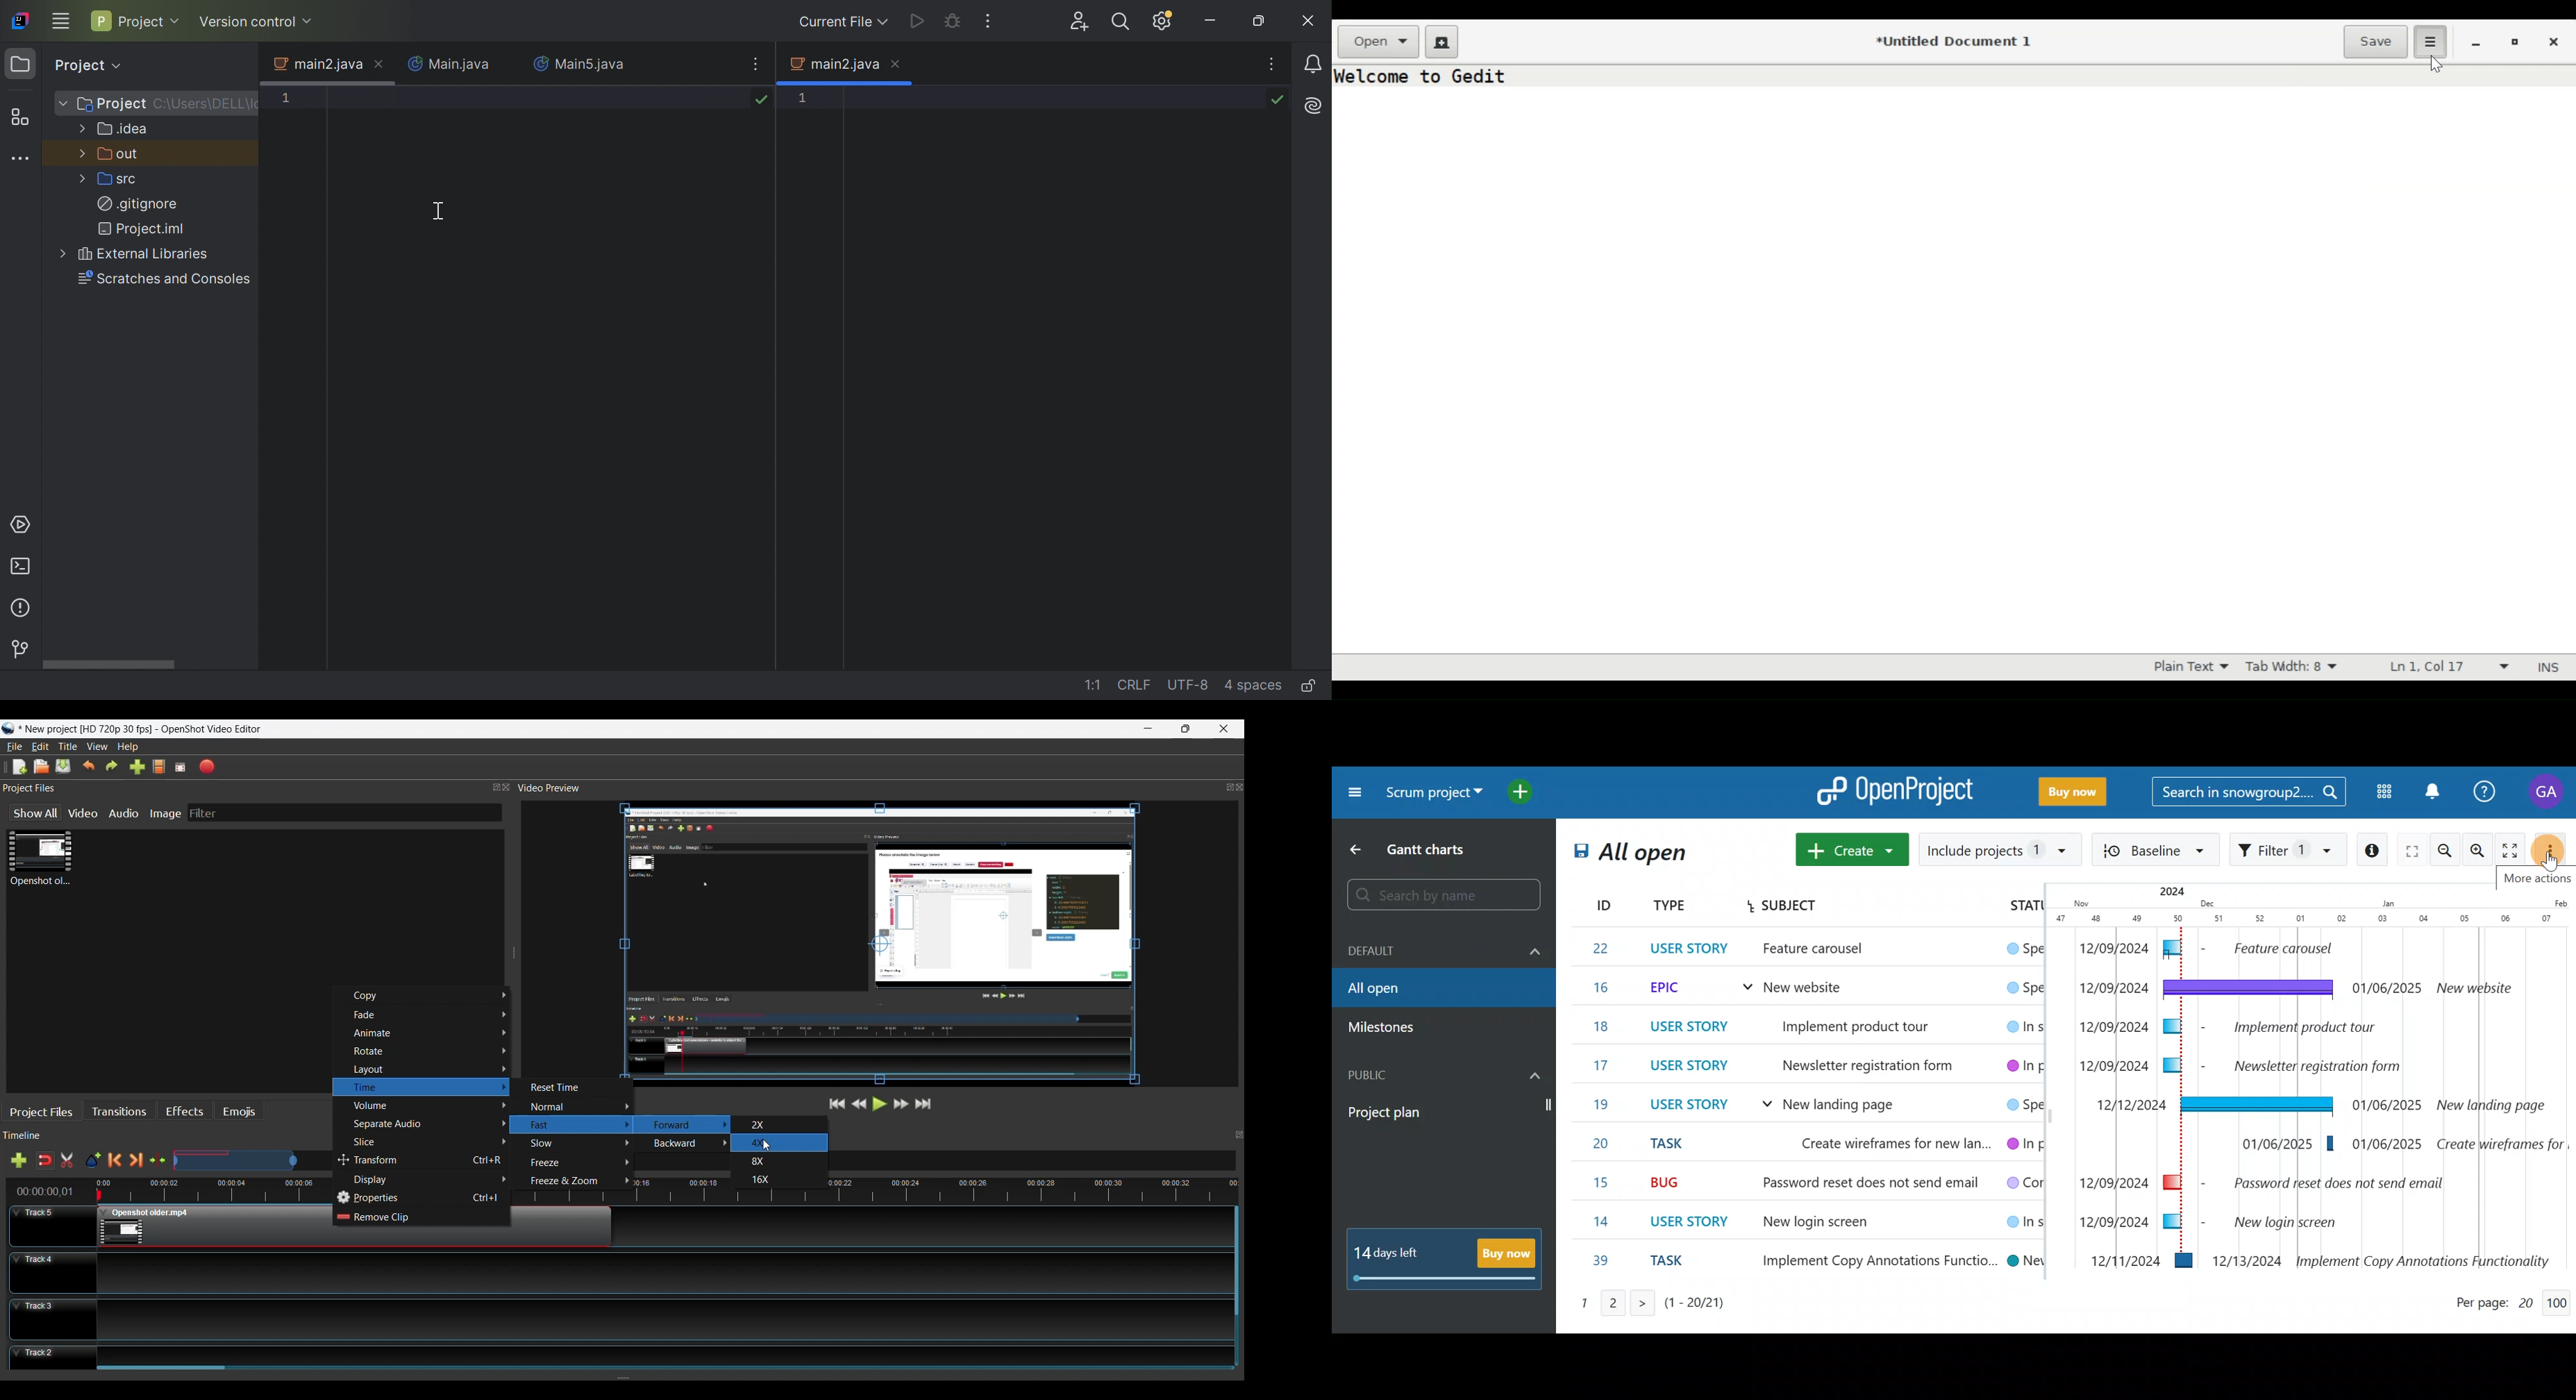  Describe the element at coordinates (1594, 903) in the screenshot. I see `ID` at that location.